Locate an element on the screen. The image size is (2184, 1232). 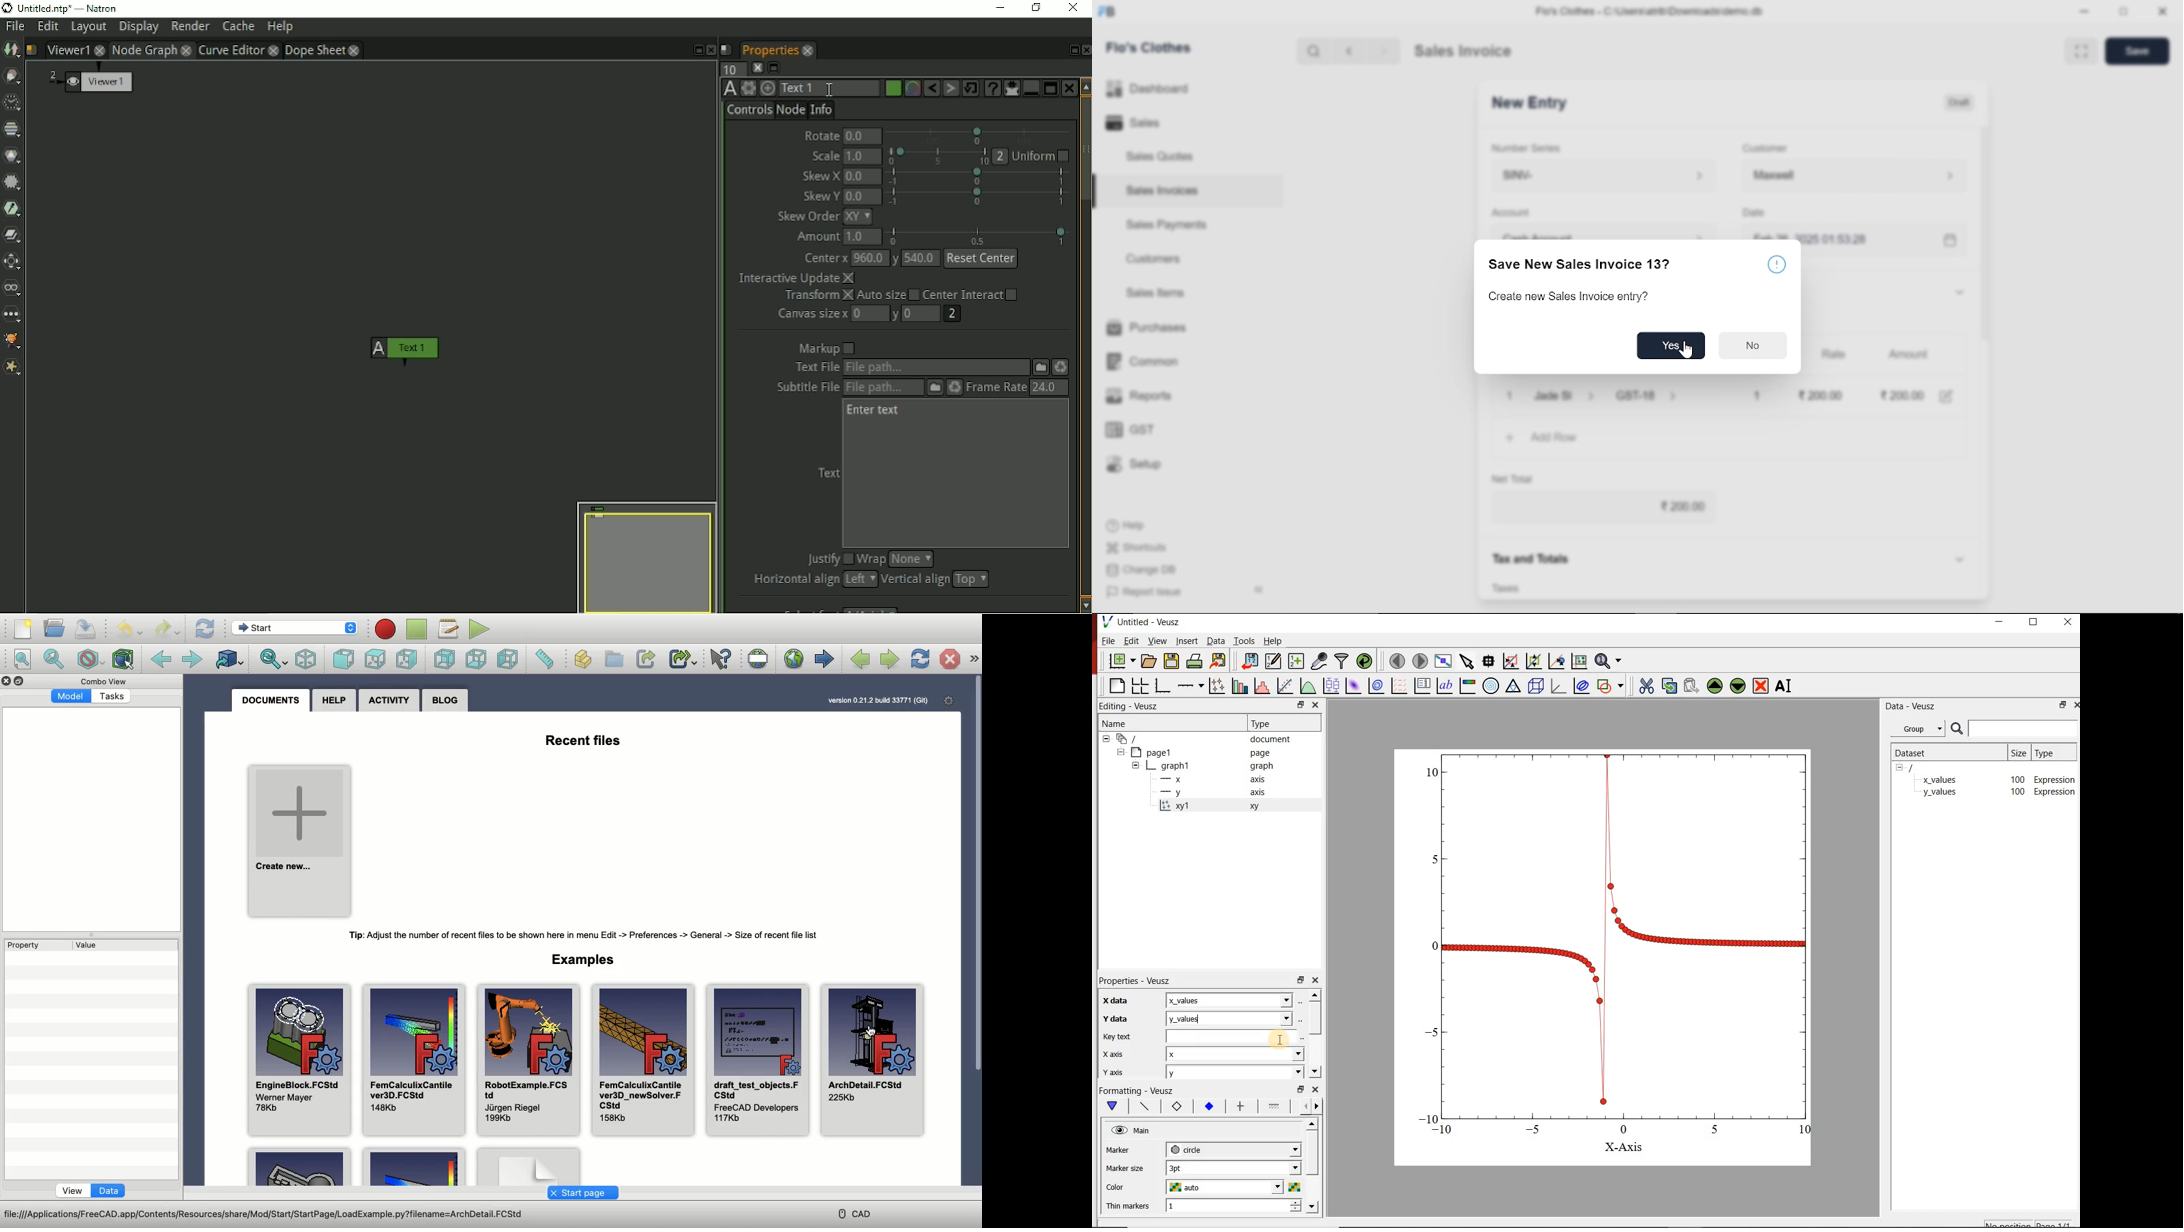
Stop loading is located at coordinates (950, 659).